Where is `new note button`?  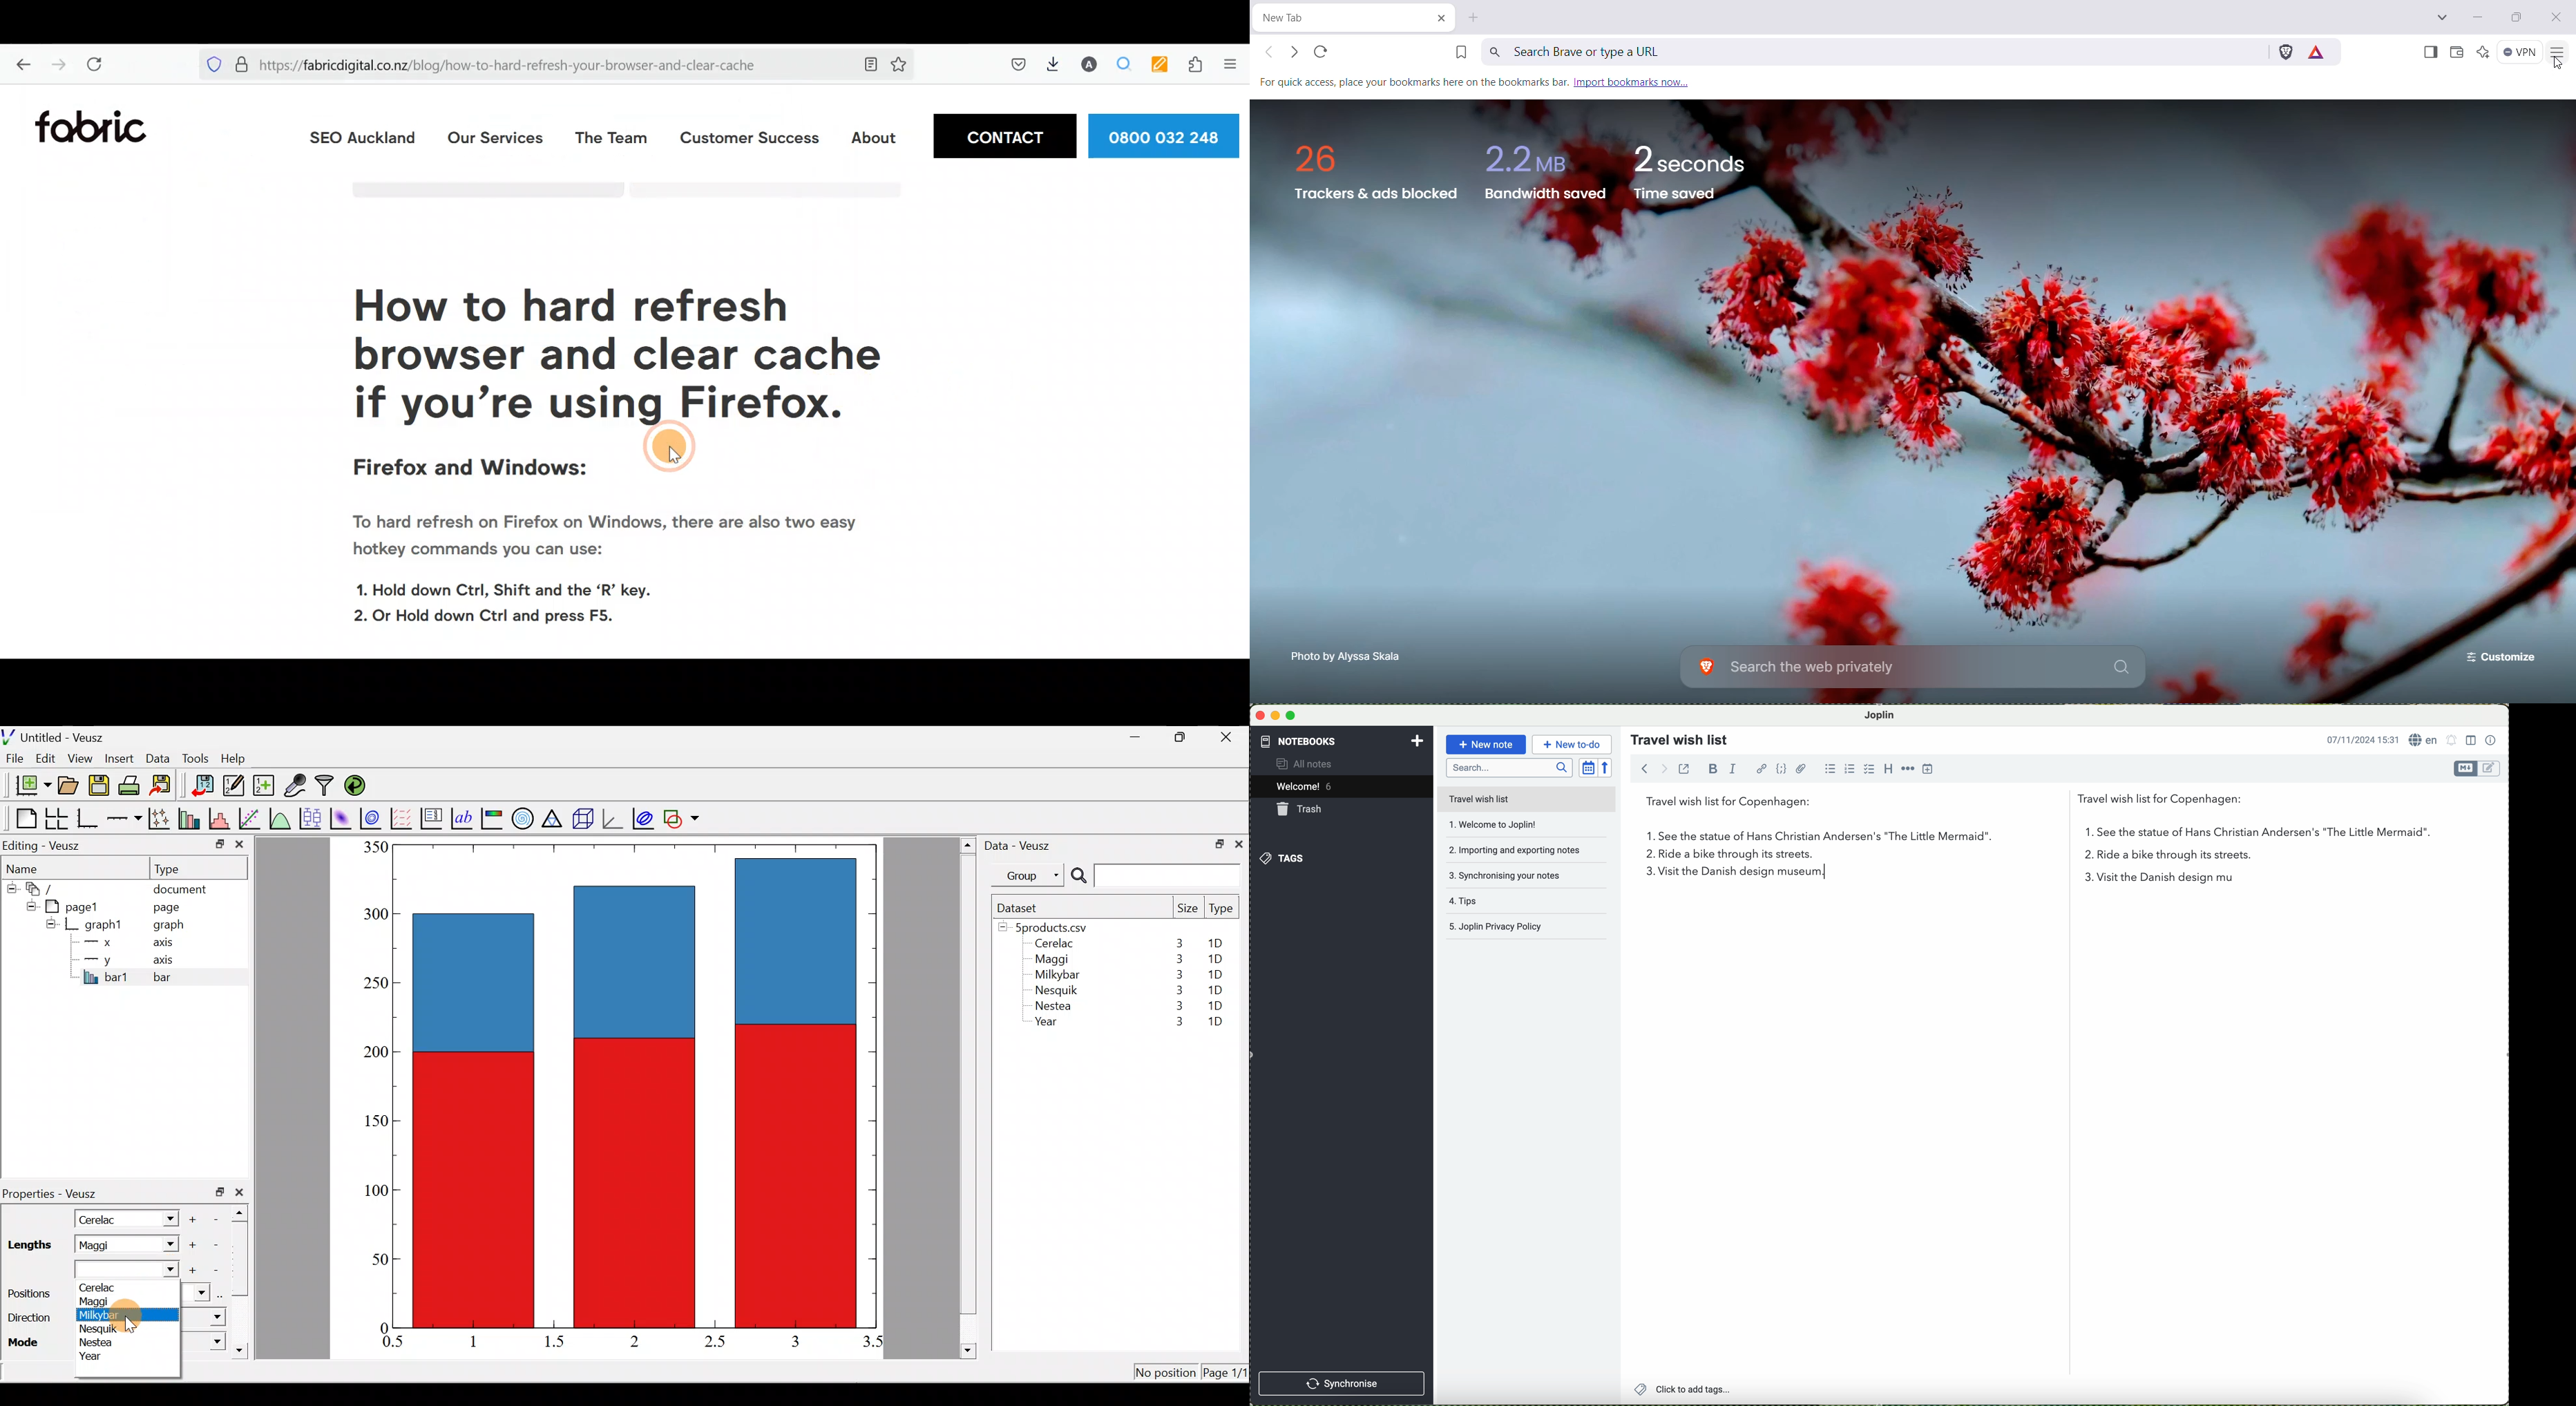
new note button is located at coordinates (1484, 745).